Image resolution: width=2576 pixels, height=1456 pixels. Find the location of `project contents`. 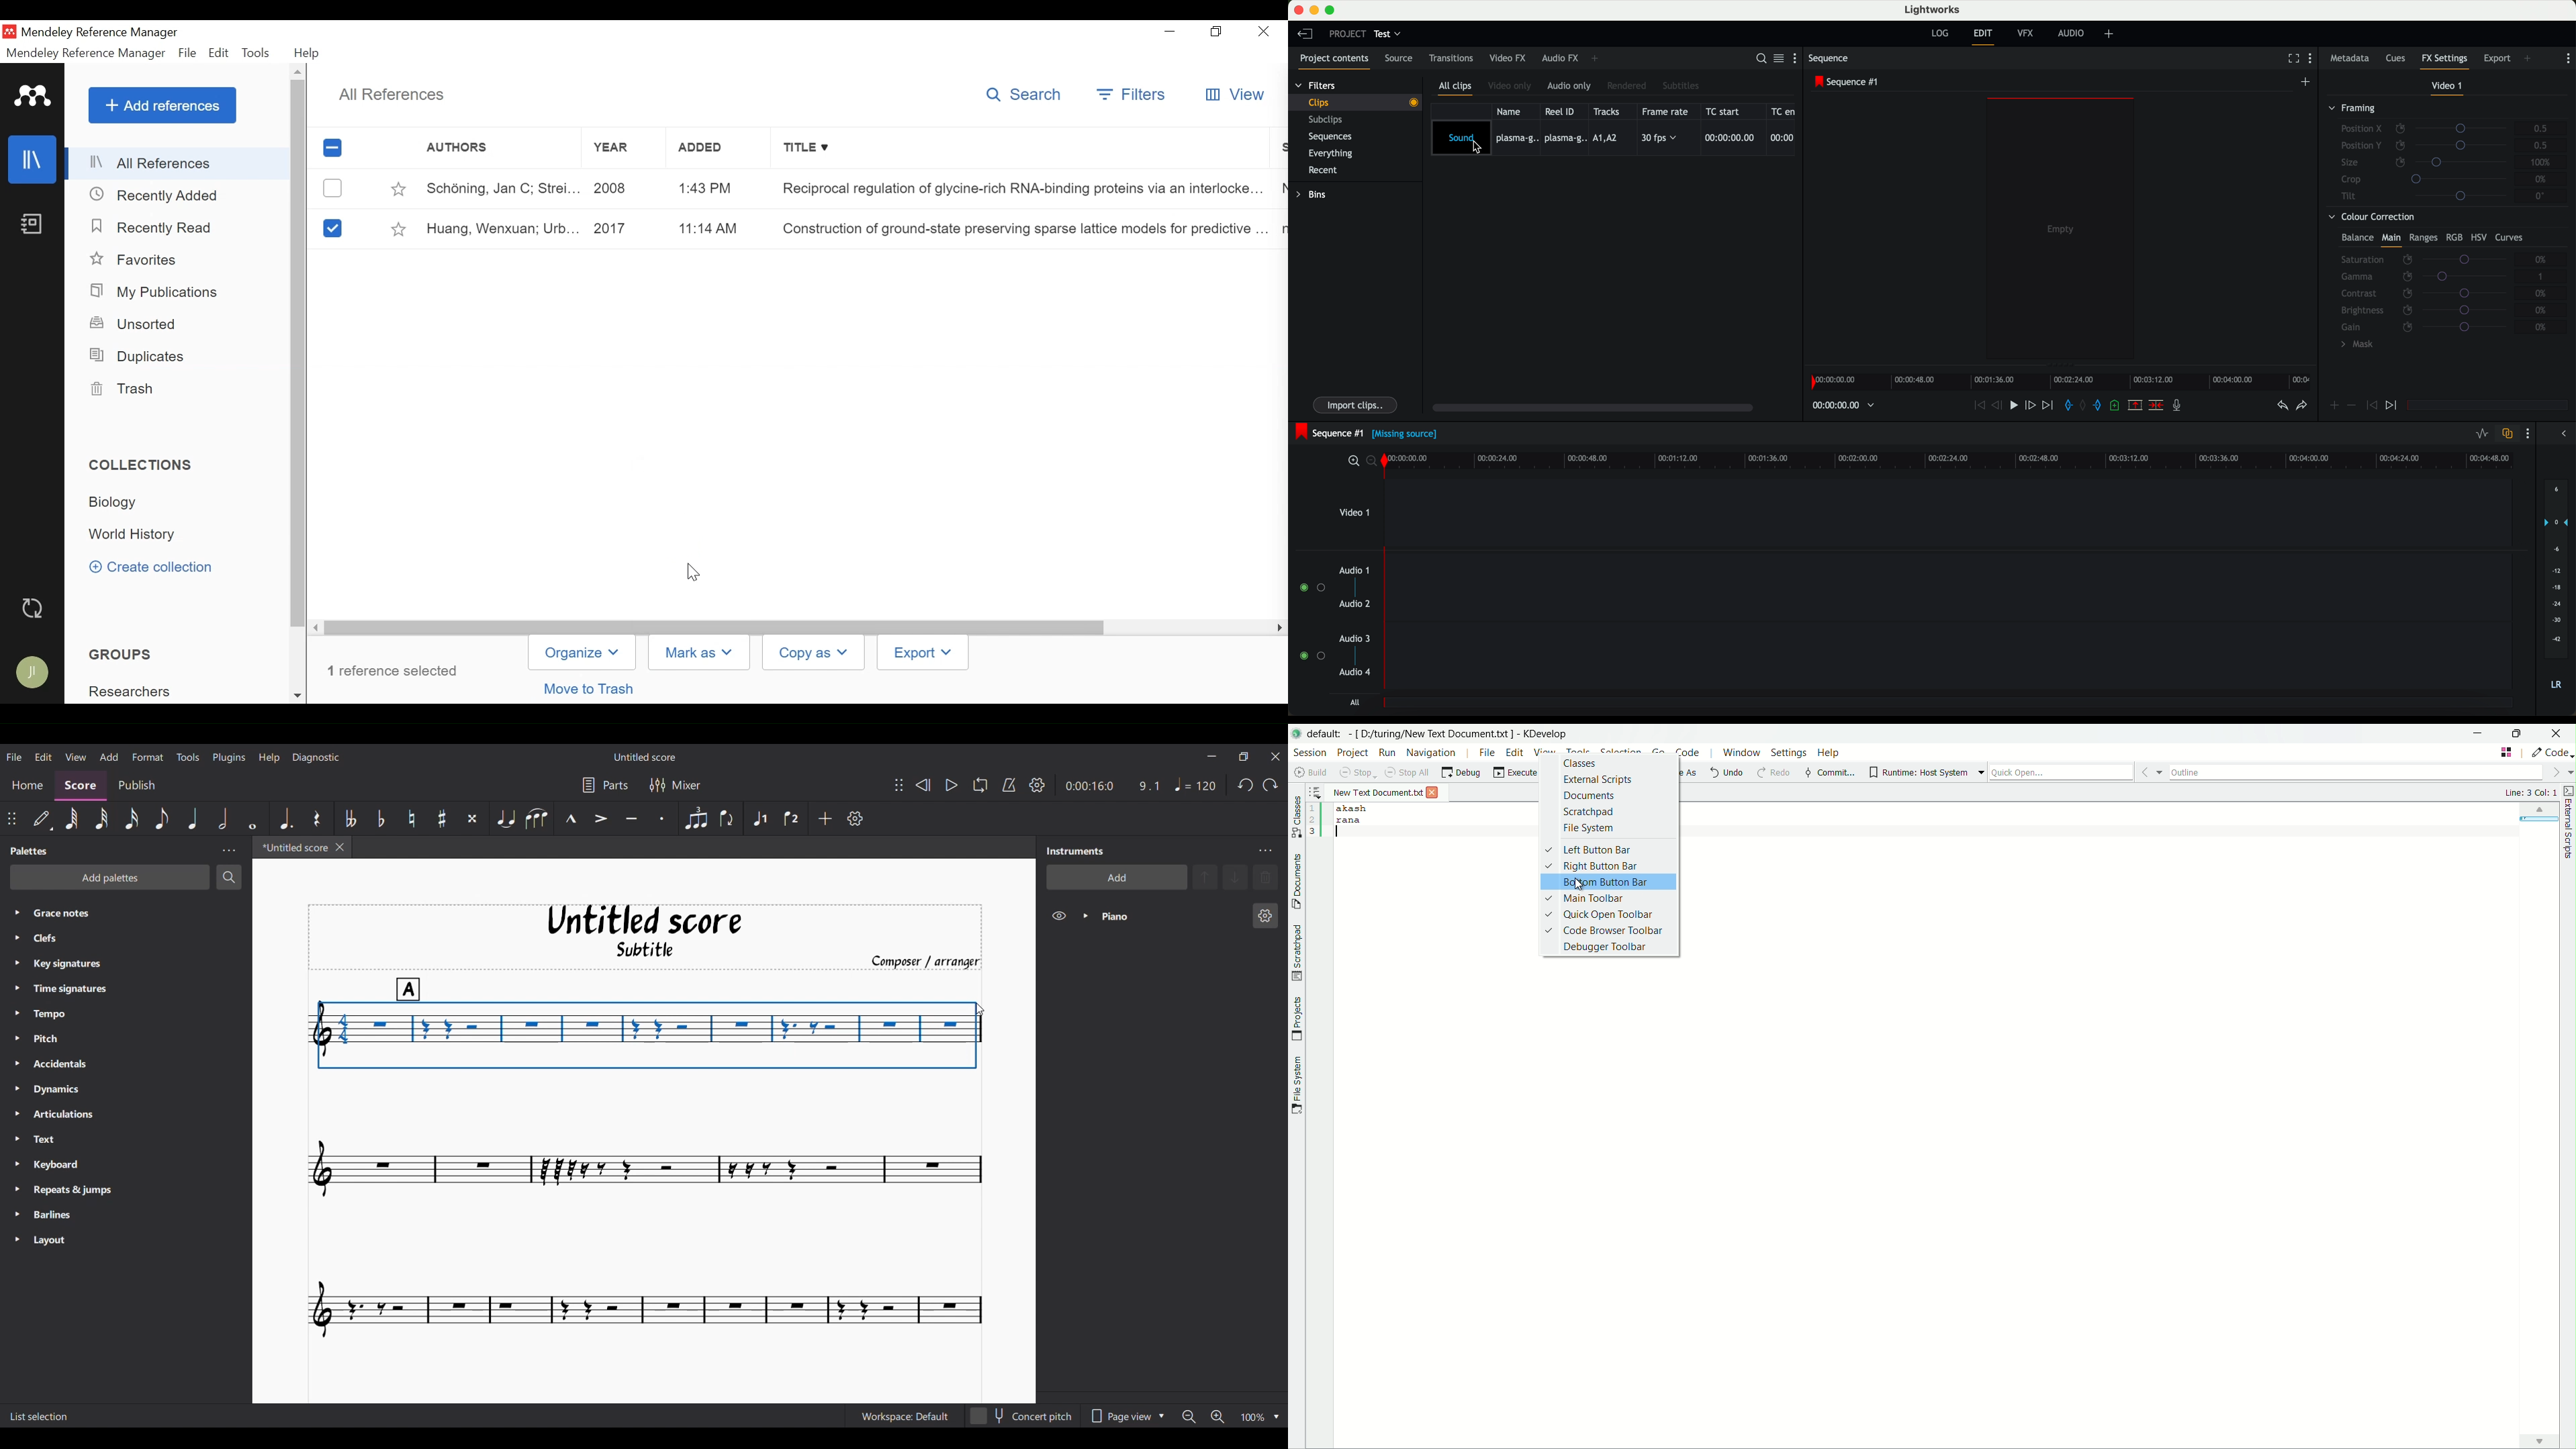

project contents is located at coordinates (1331, 60).